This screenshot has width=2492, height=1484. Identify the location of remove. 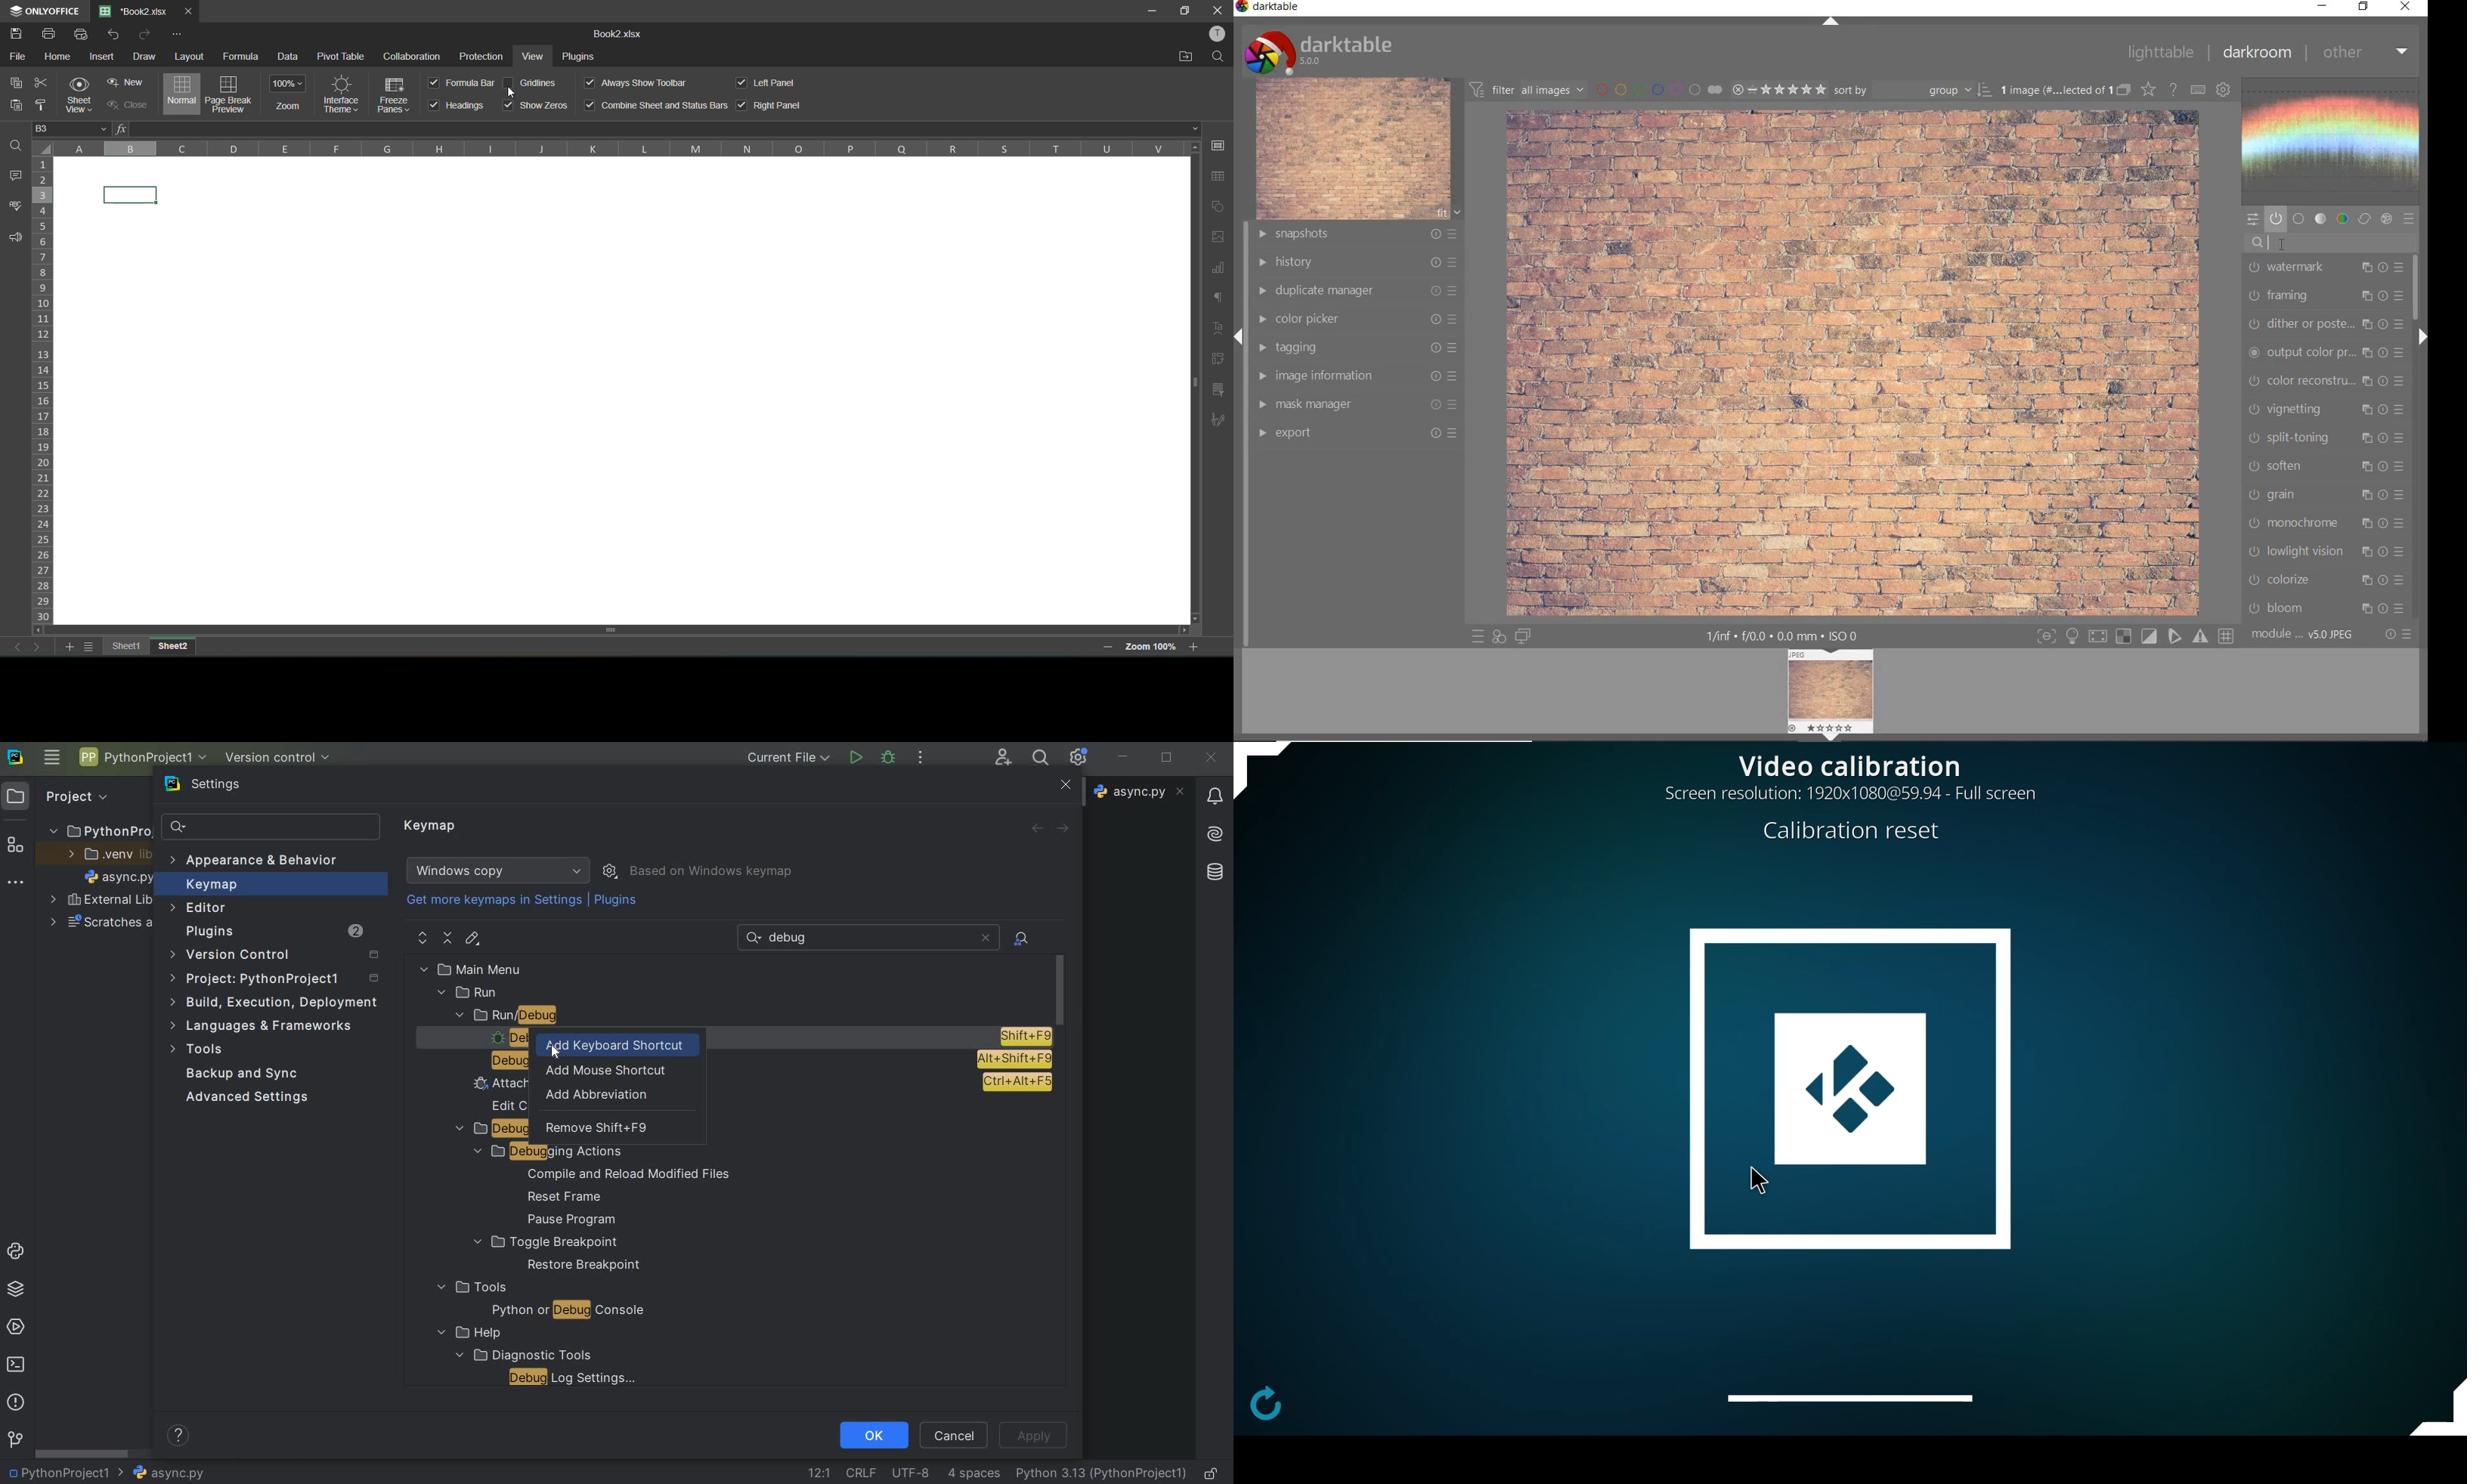
(599, 1131).